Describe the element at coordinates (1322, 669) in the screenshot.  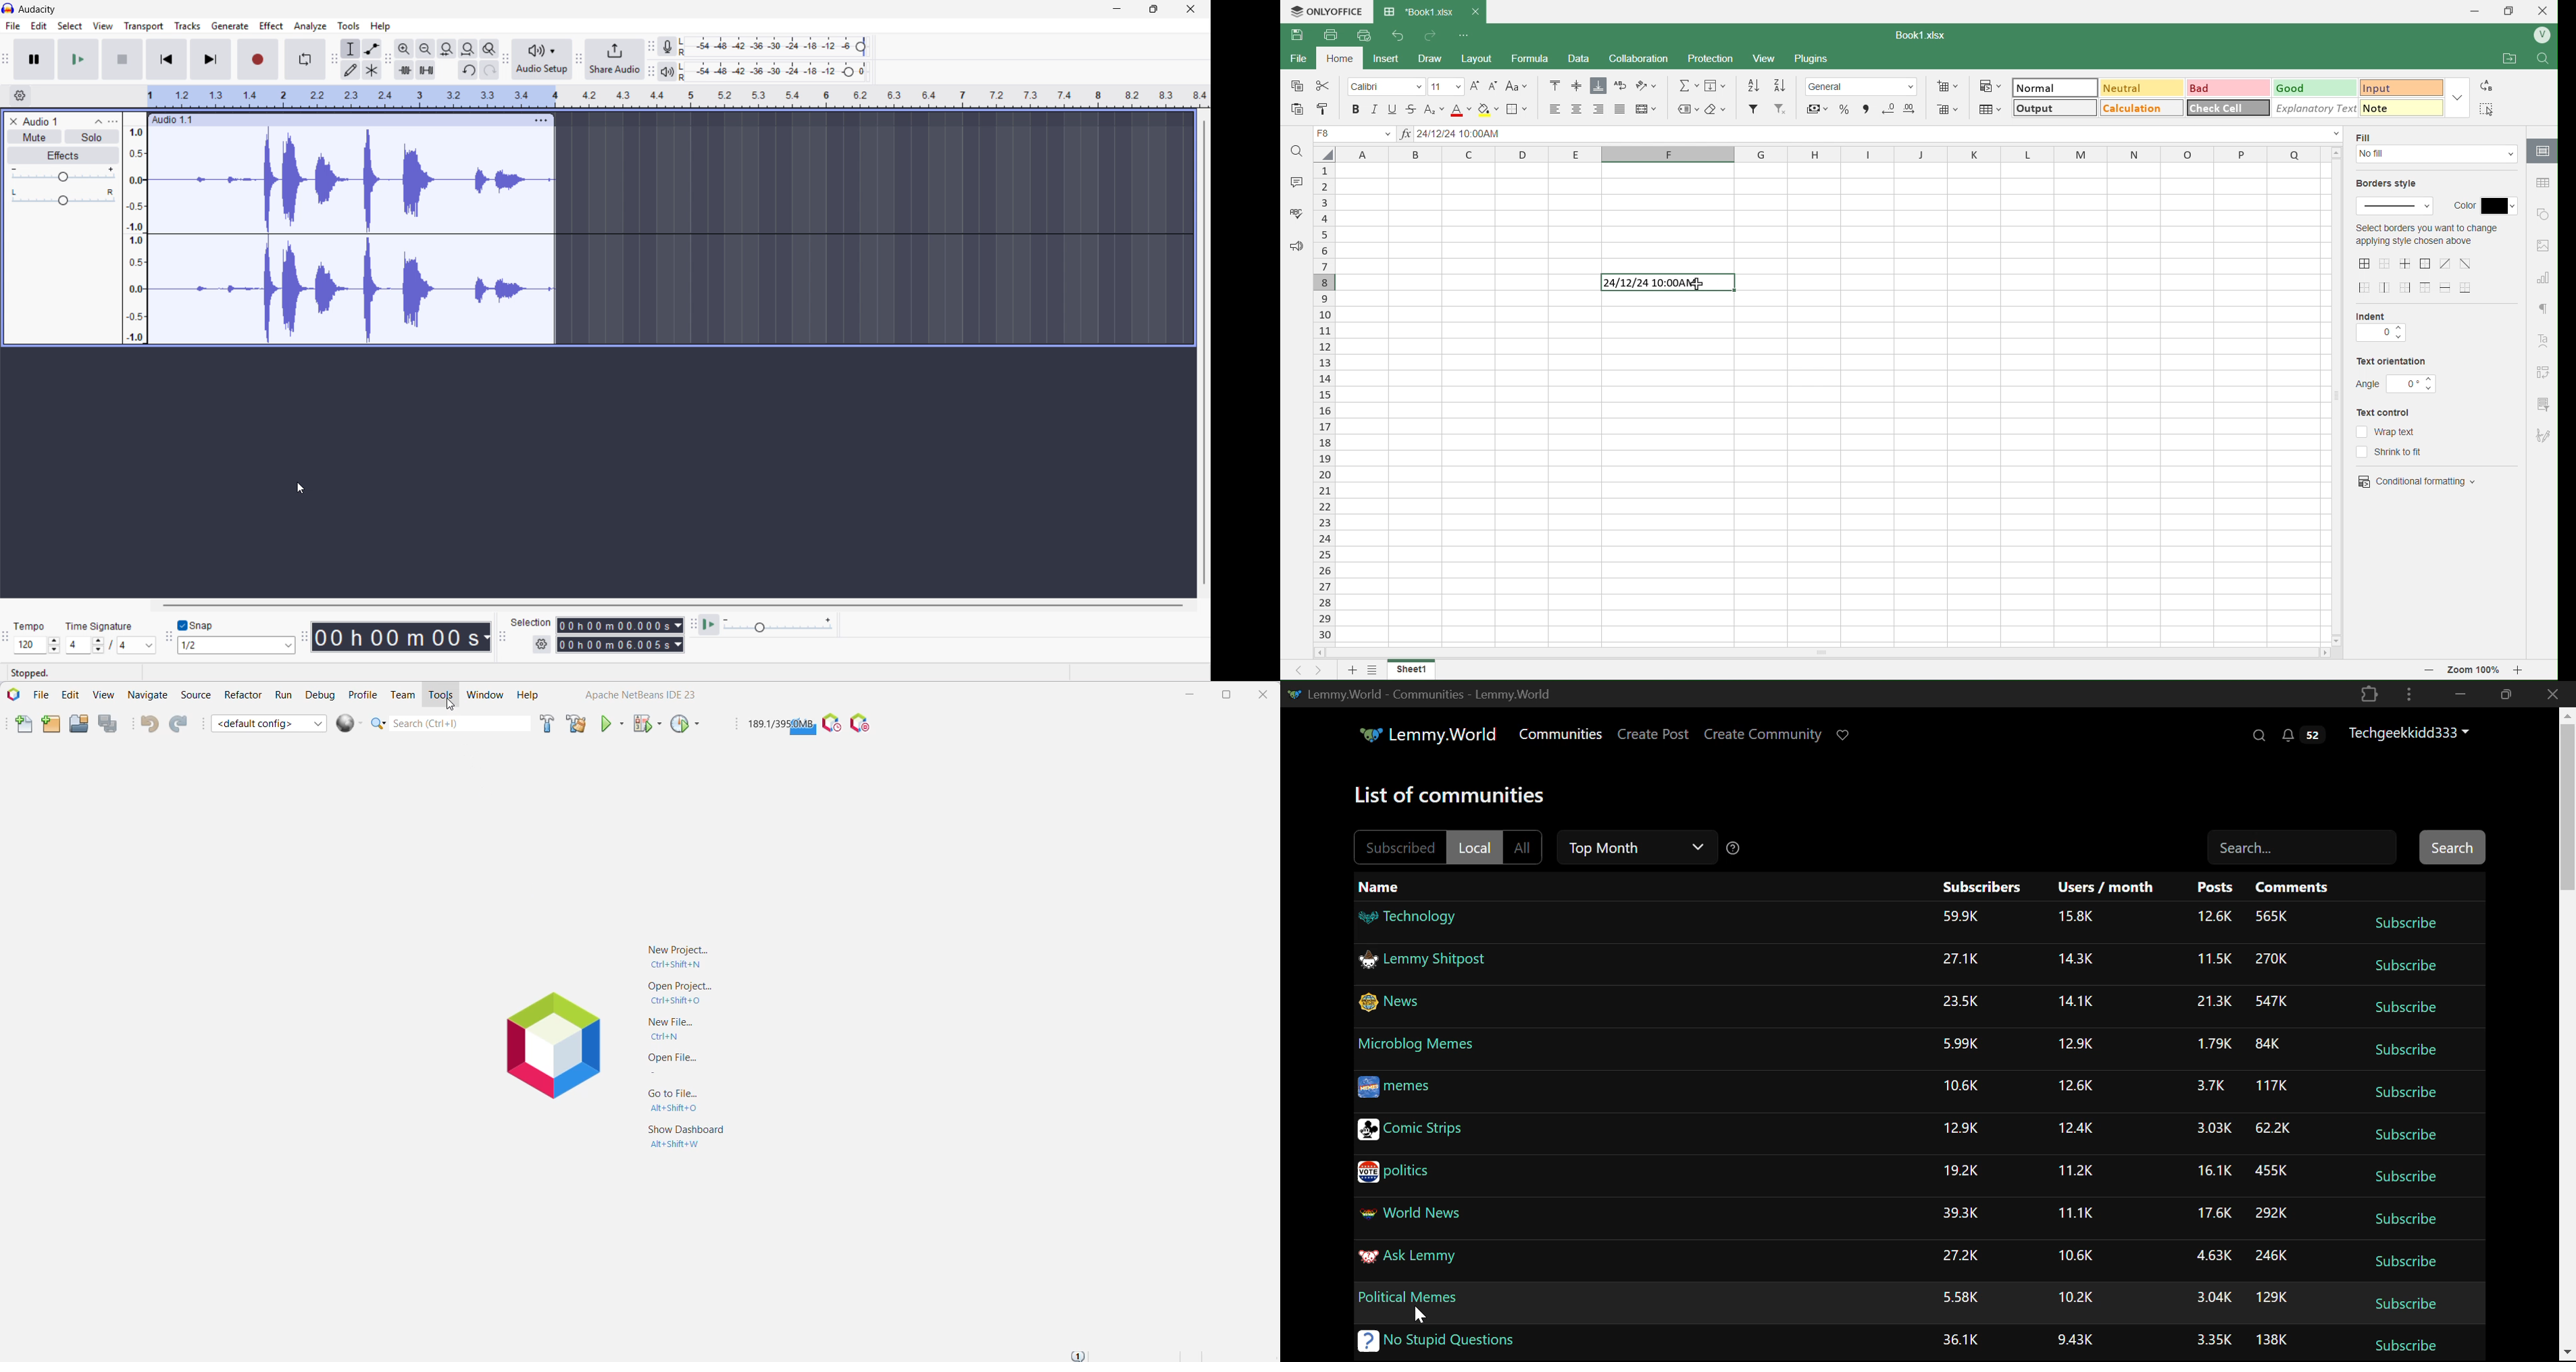
I see `next sheet` at that location.